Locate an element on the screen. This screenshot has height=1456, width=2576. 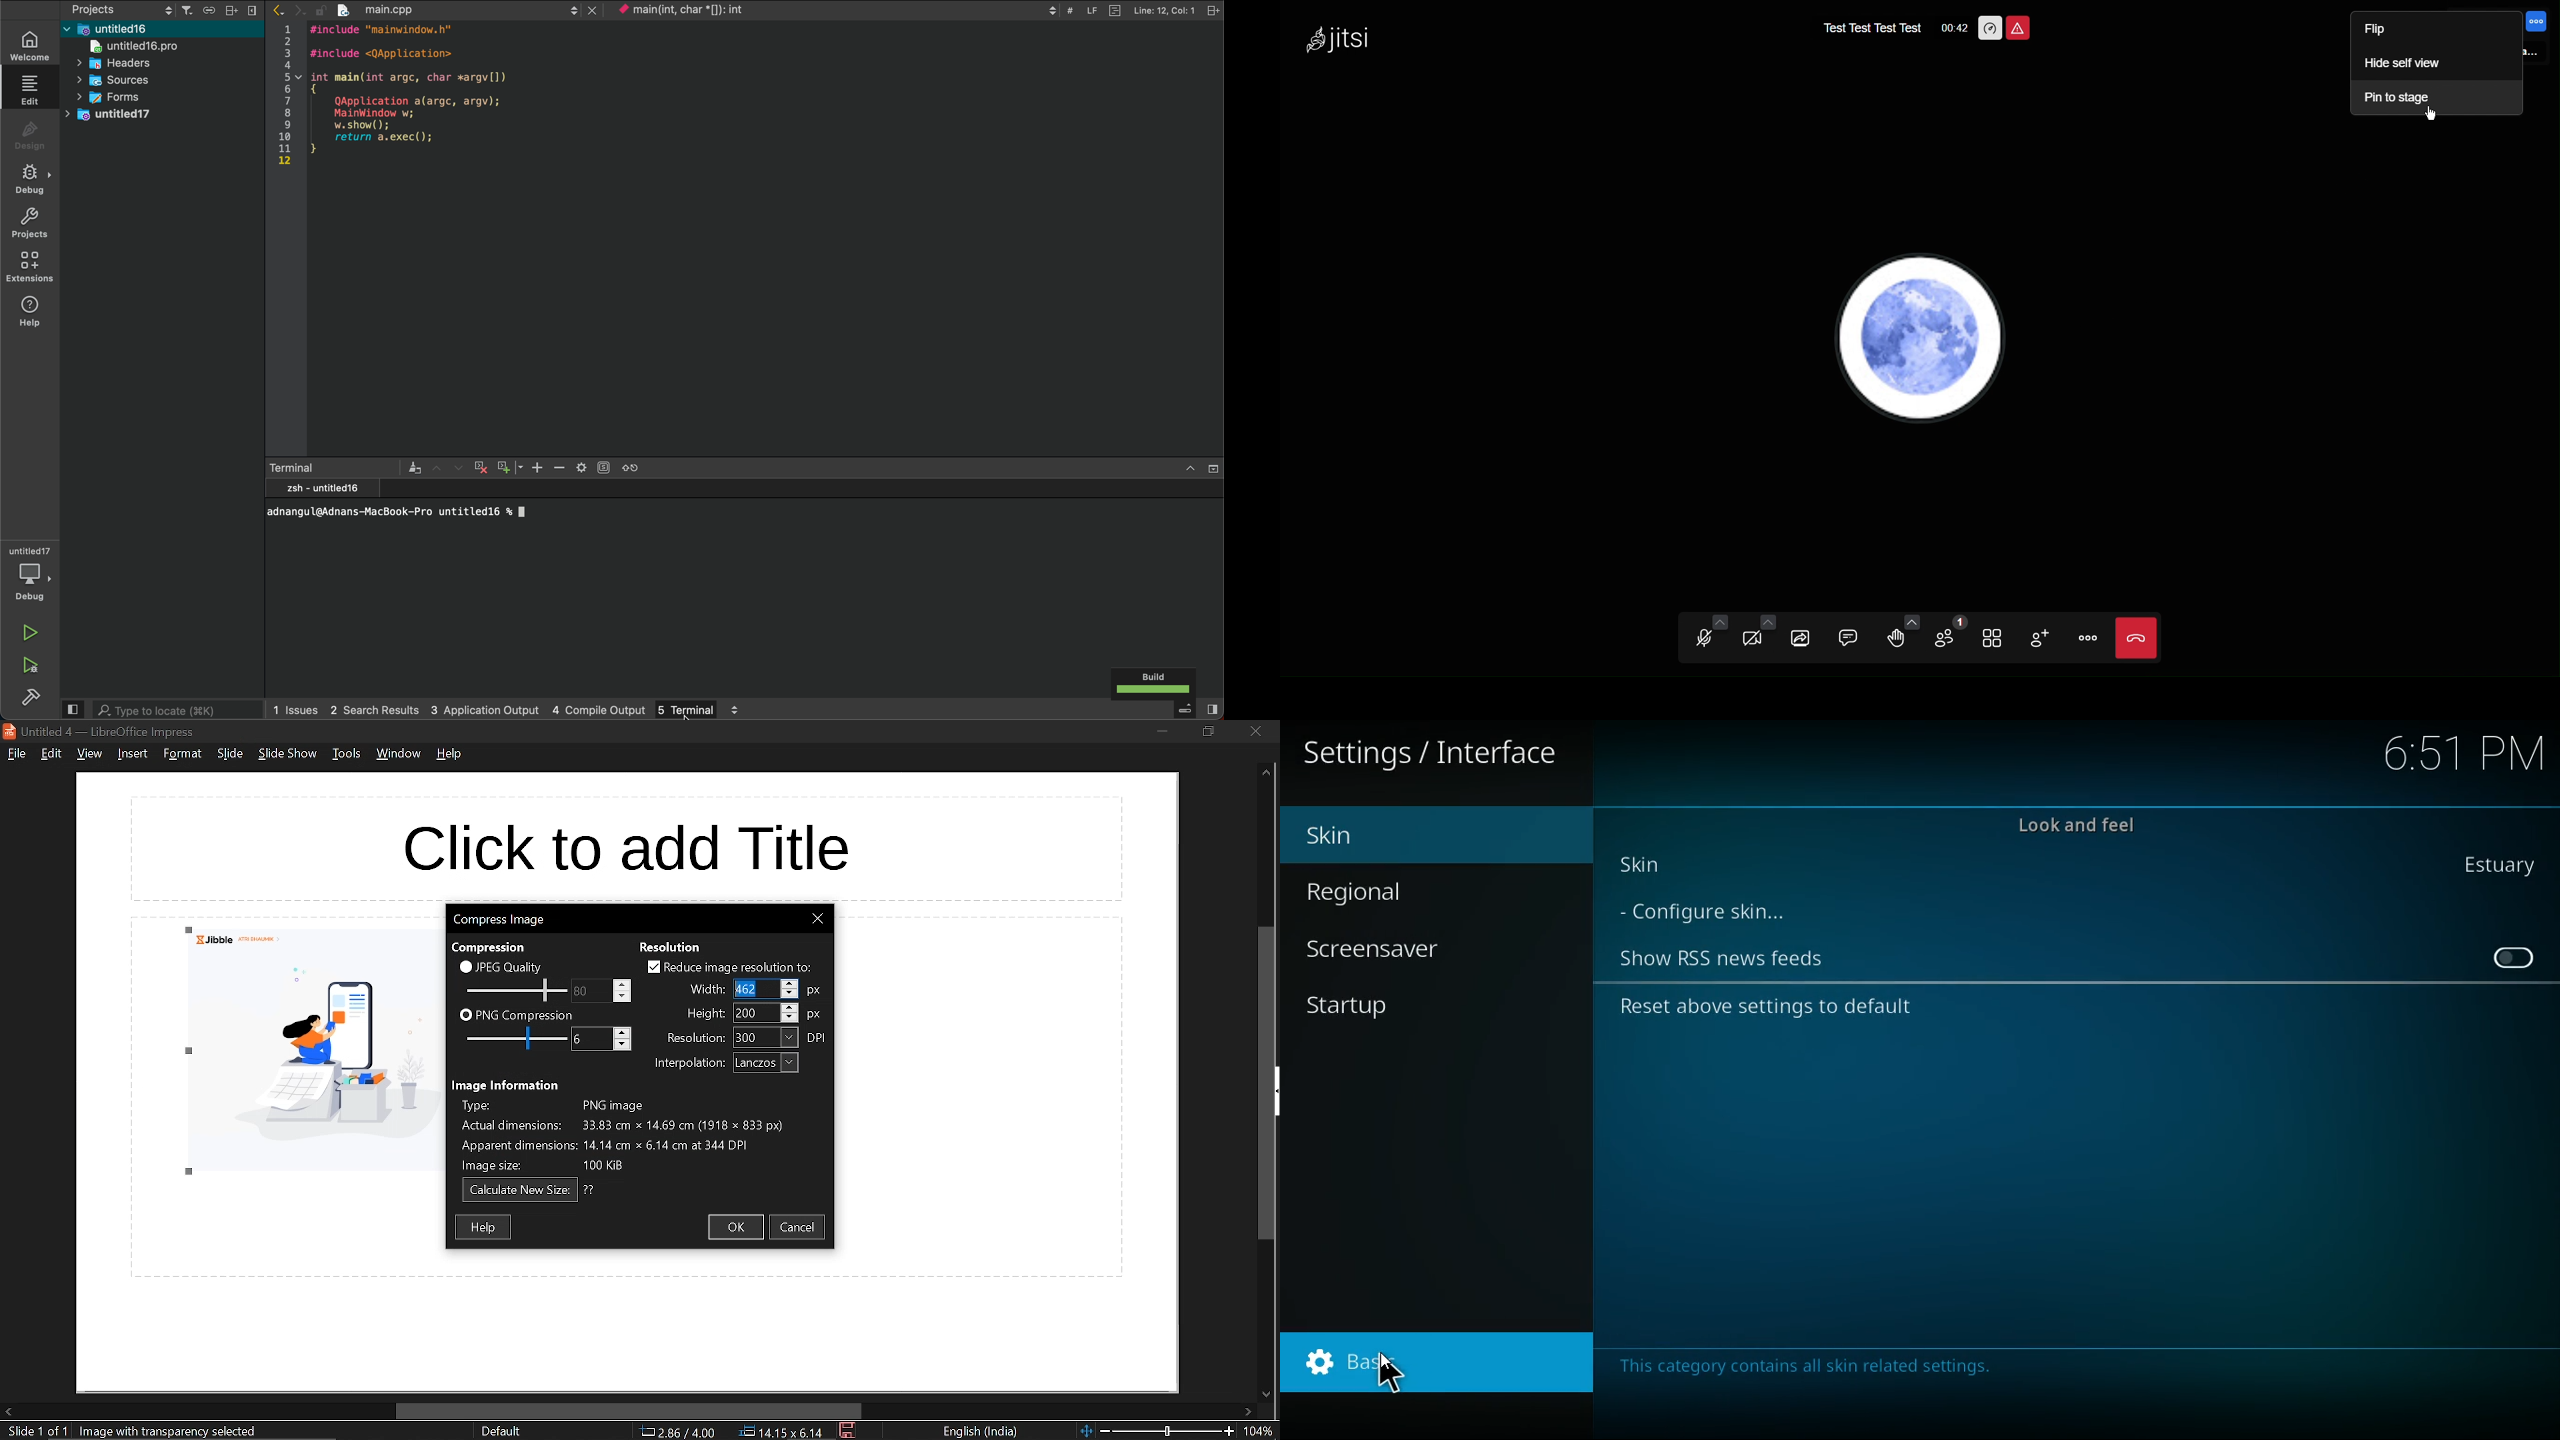
Close is located at coordinates (817, 919).